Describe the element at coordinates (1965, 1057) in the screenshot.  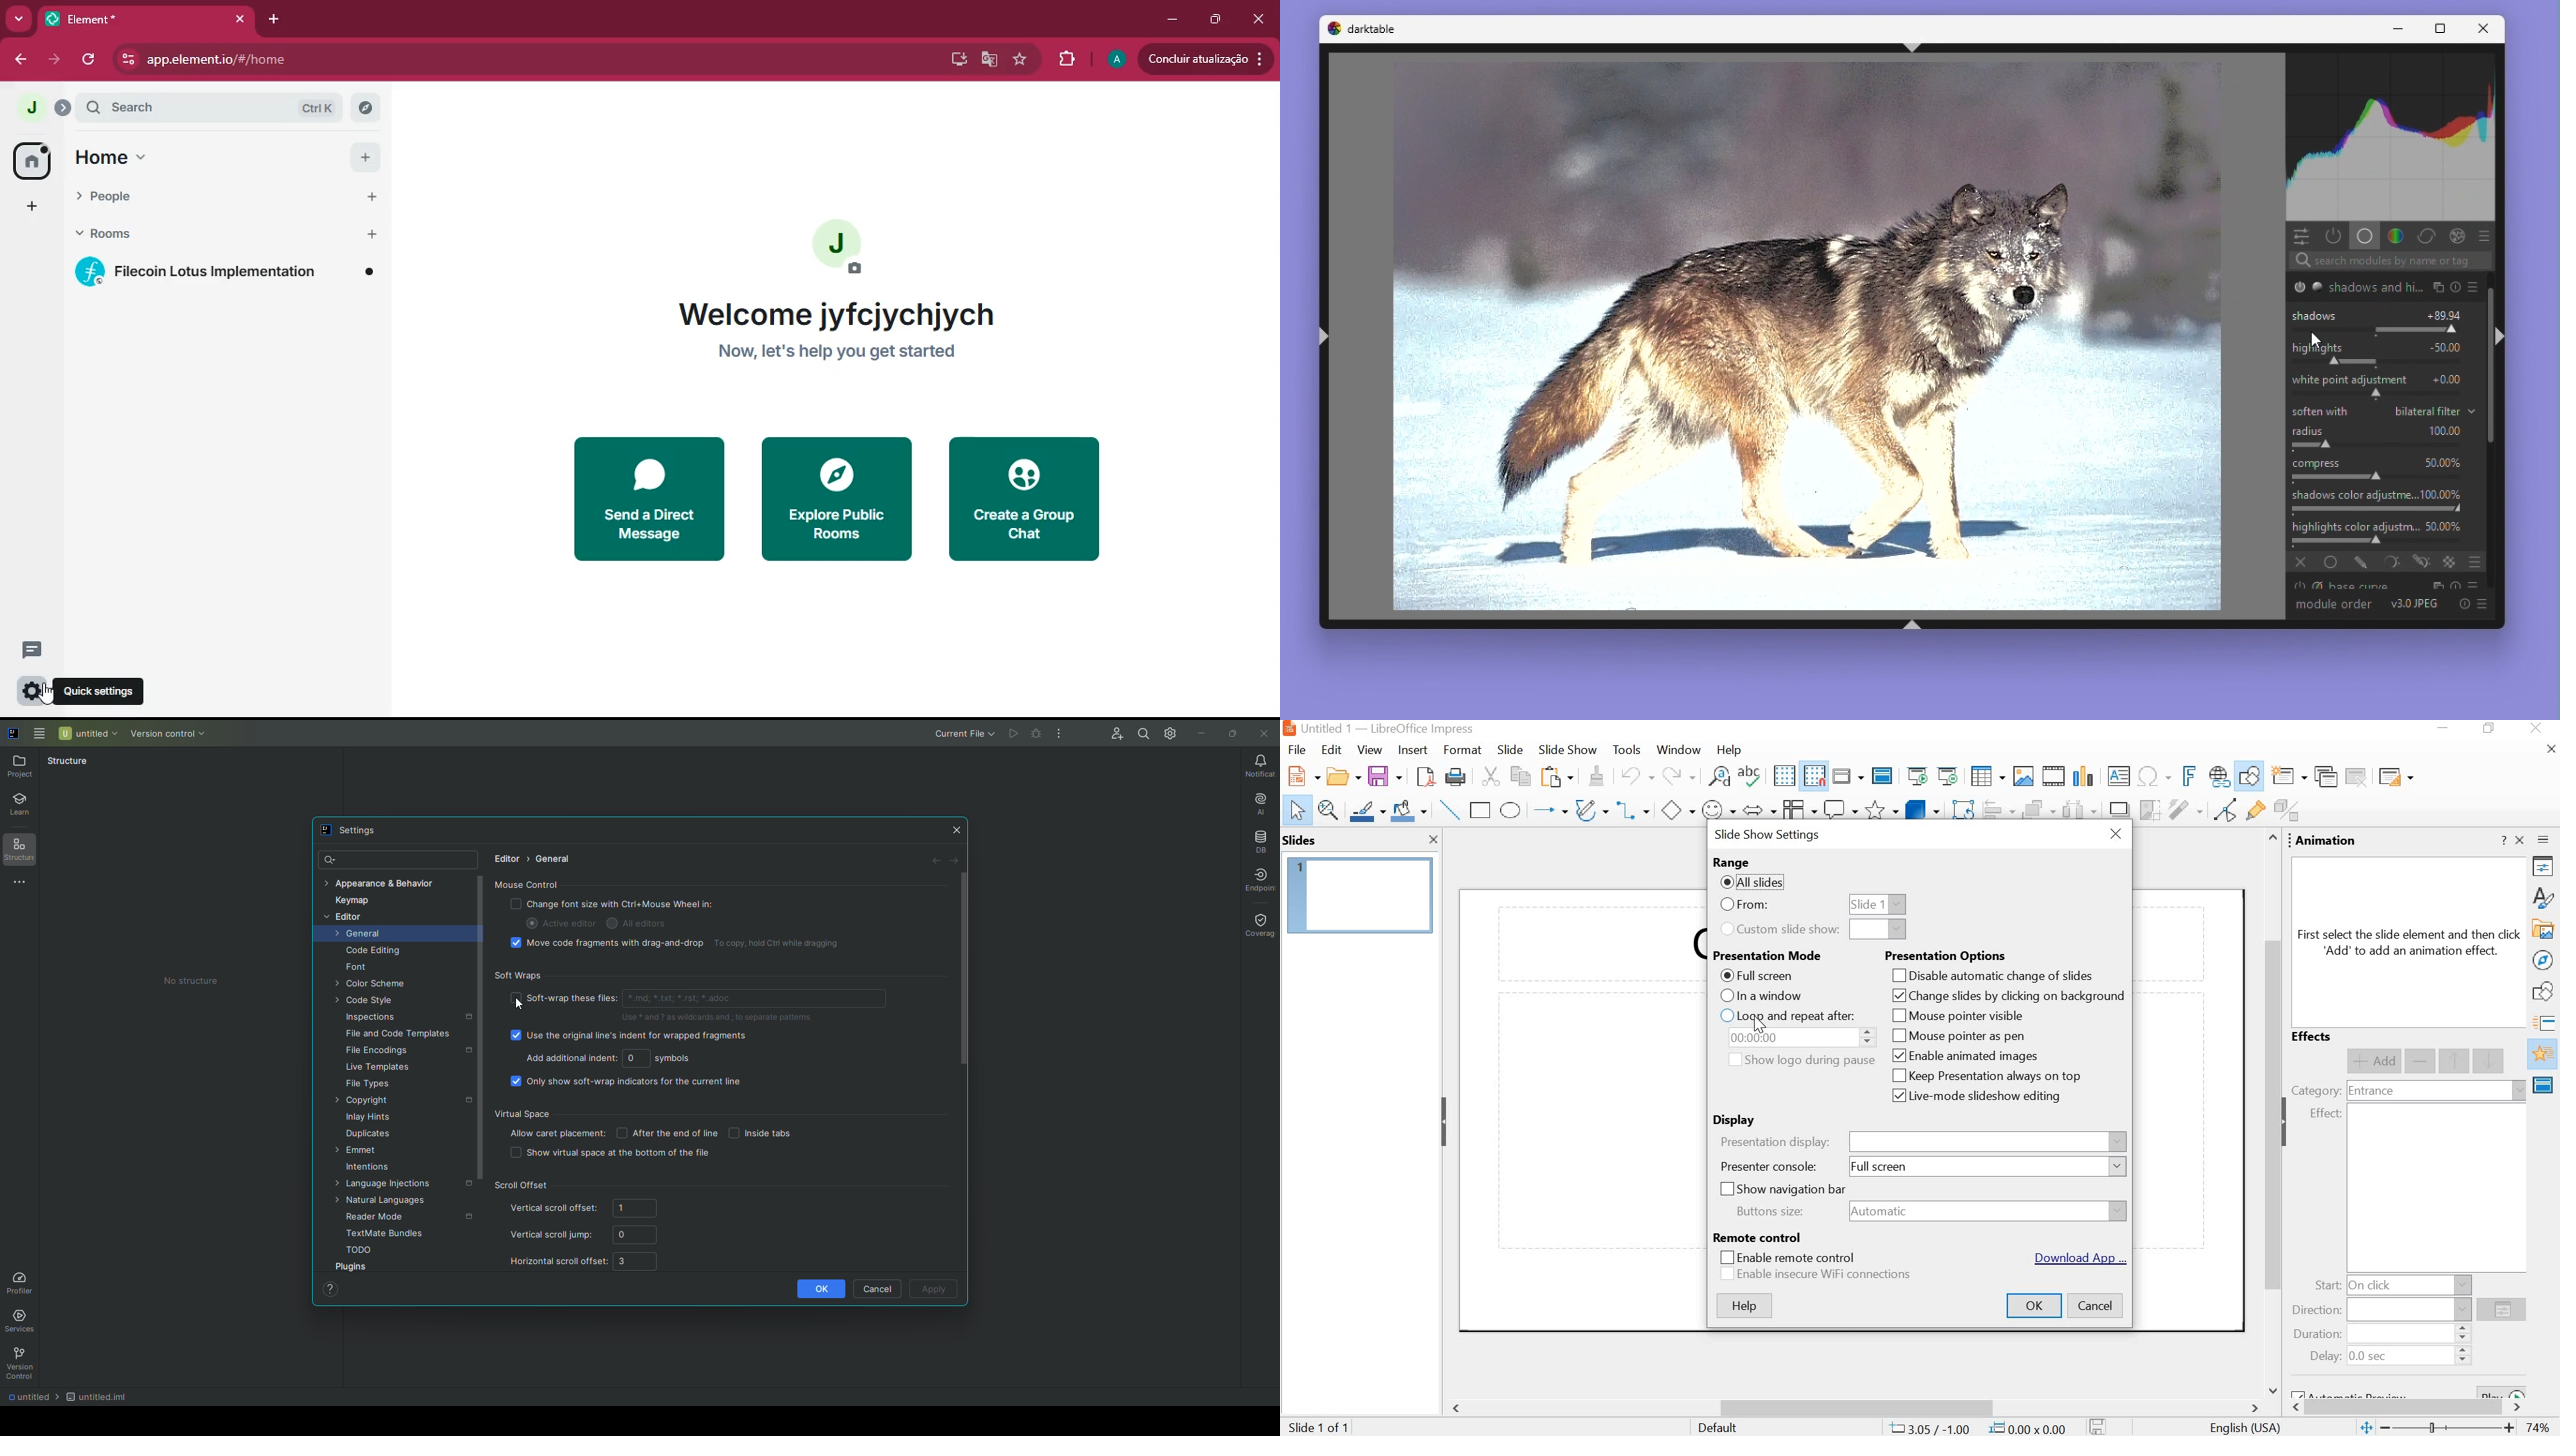
I see `enable animated images` at that location.